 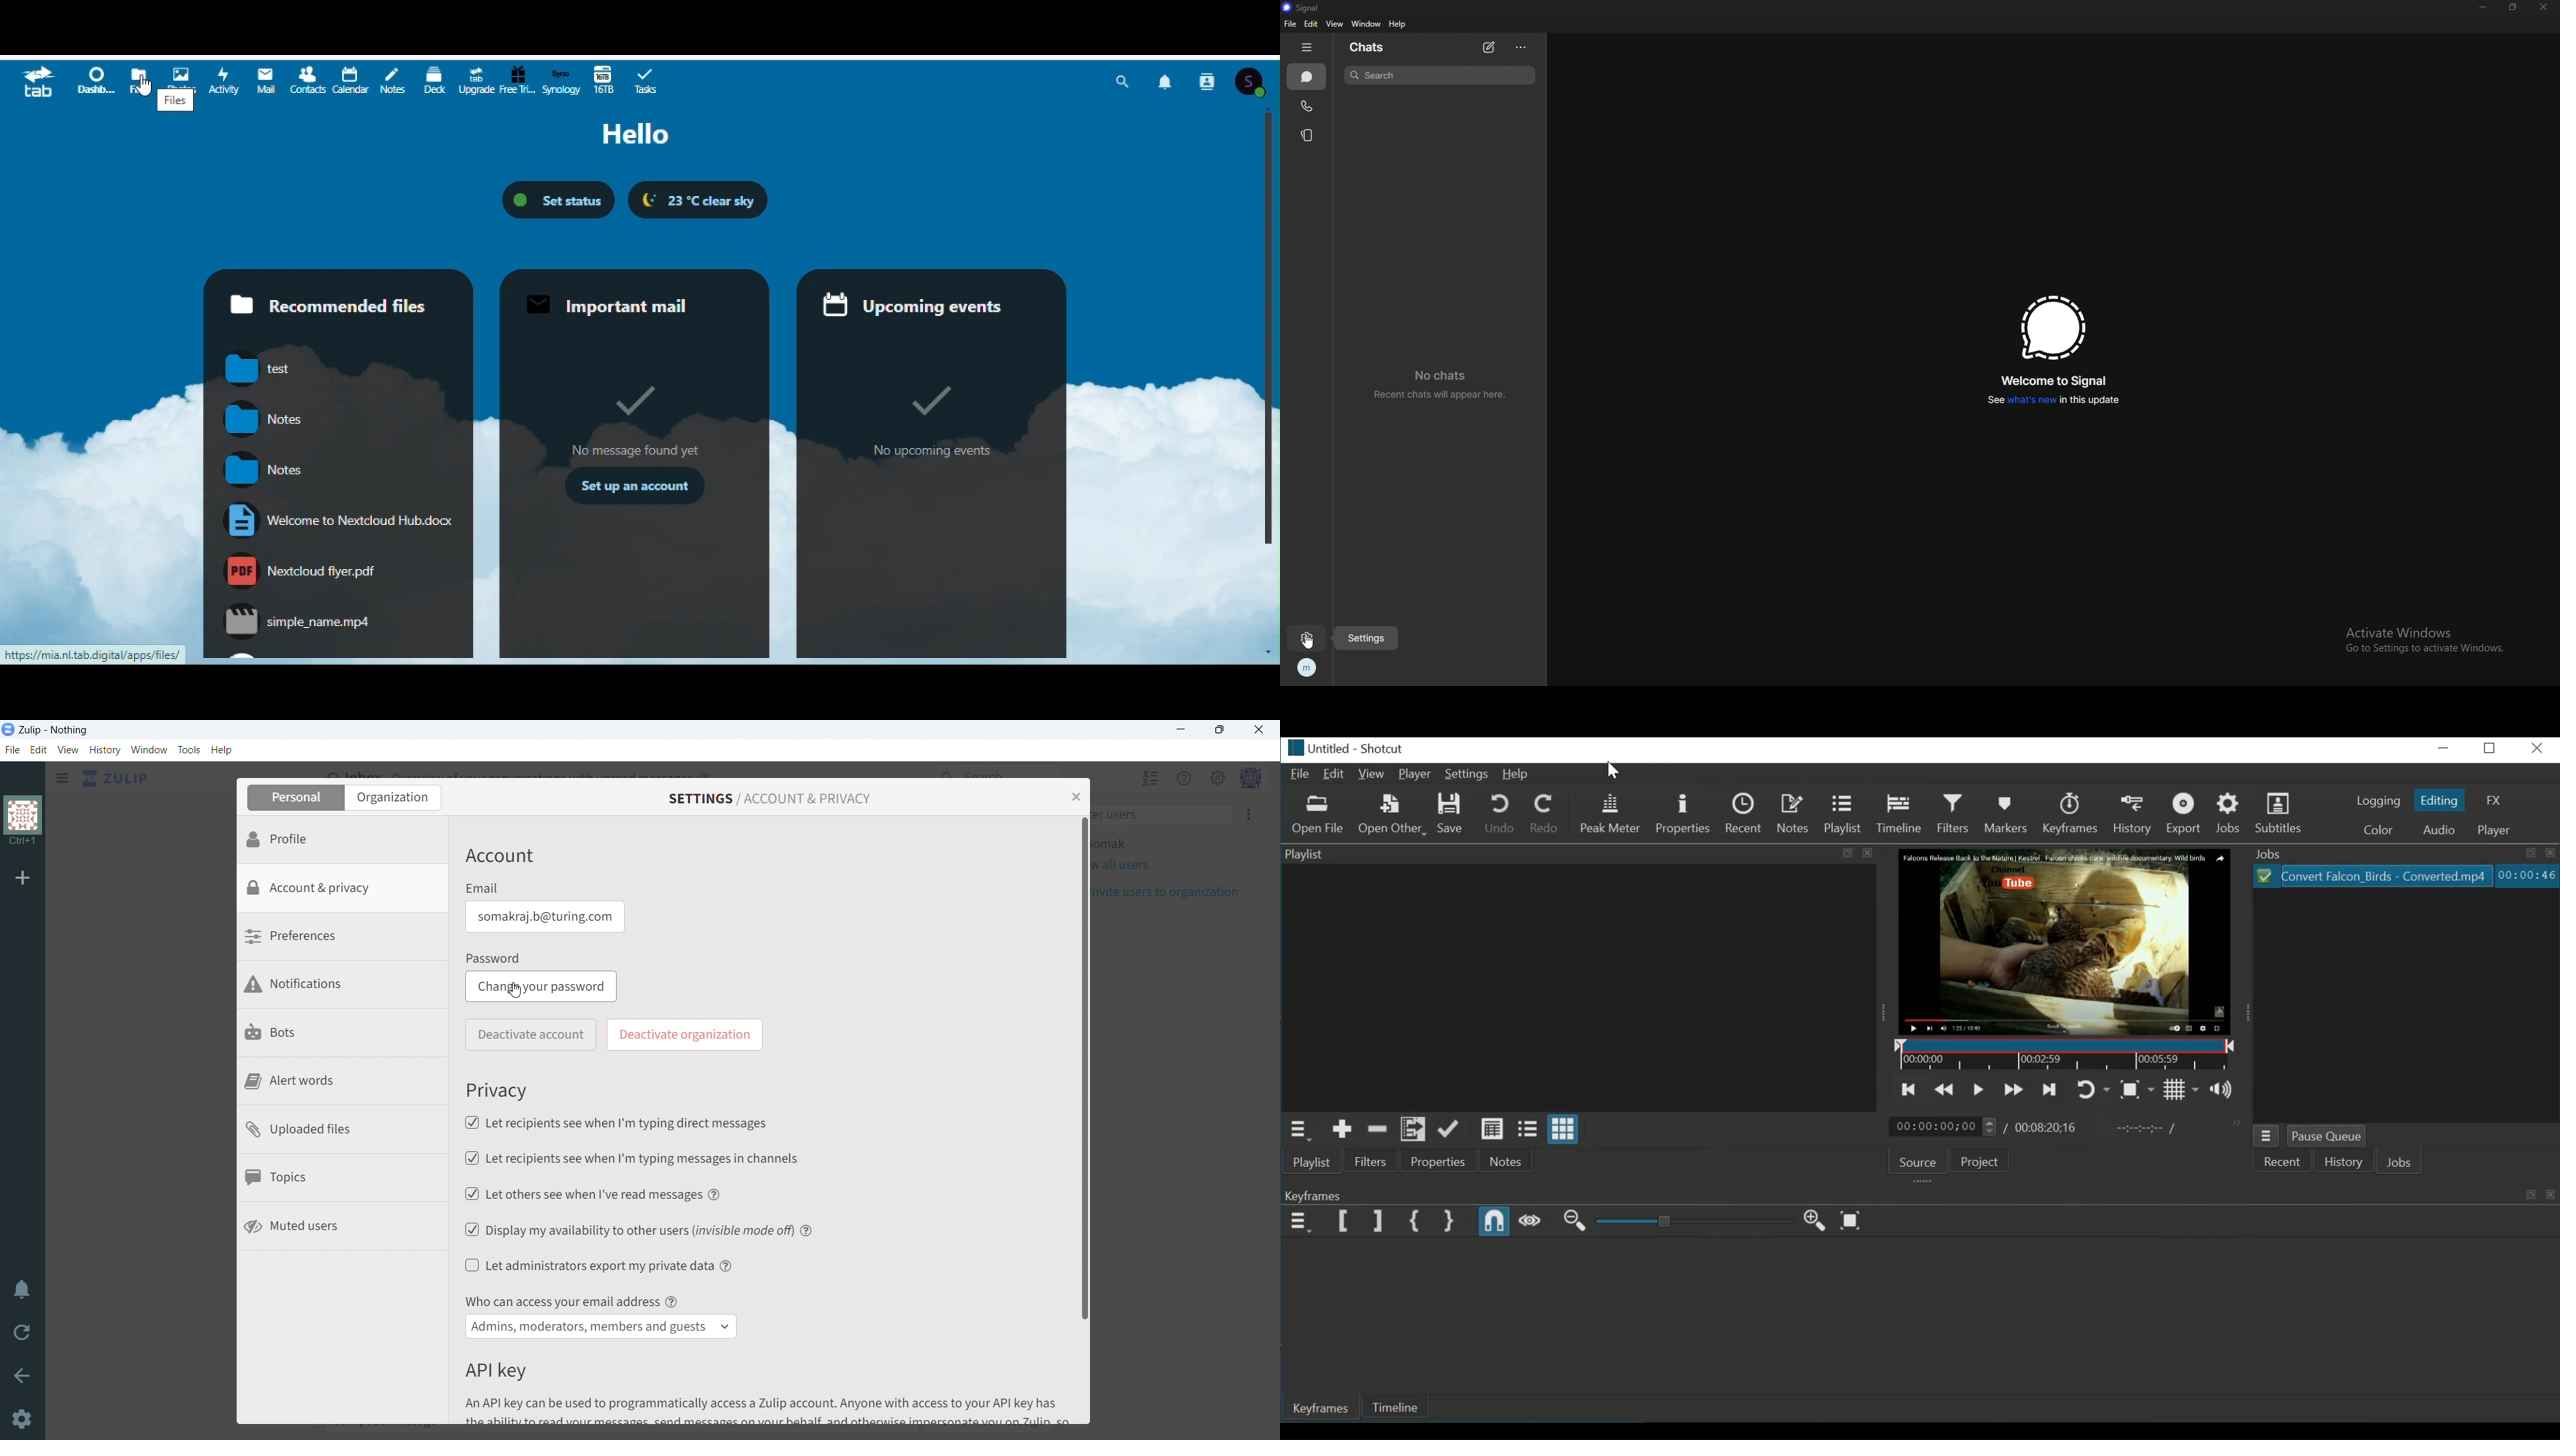 I want to click on Falcon Release Back to the Nature | Kestrel. Falcon chicks care wildlife documentary. Wild Birds. Channel. You tube(Media Viewer), so click(x=2061, y=941).